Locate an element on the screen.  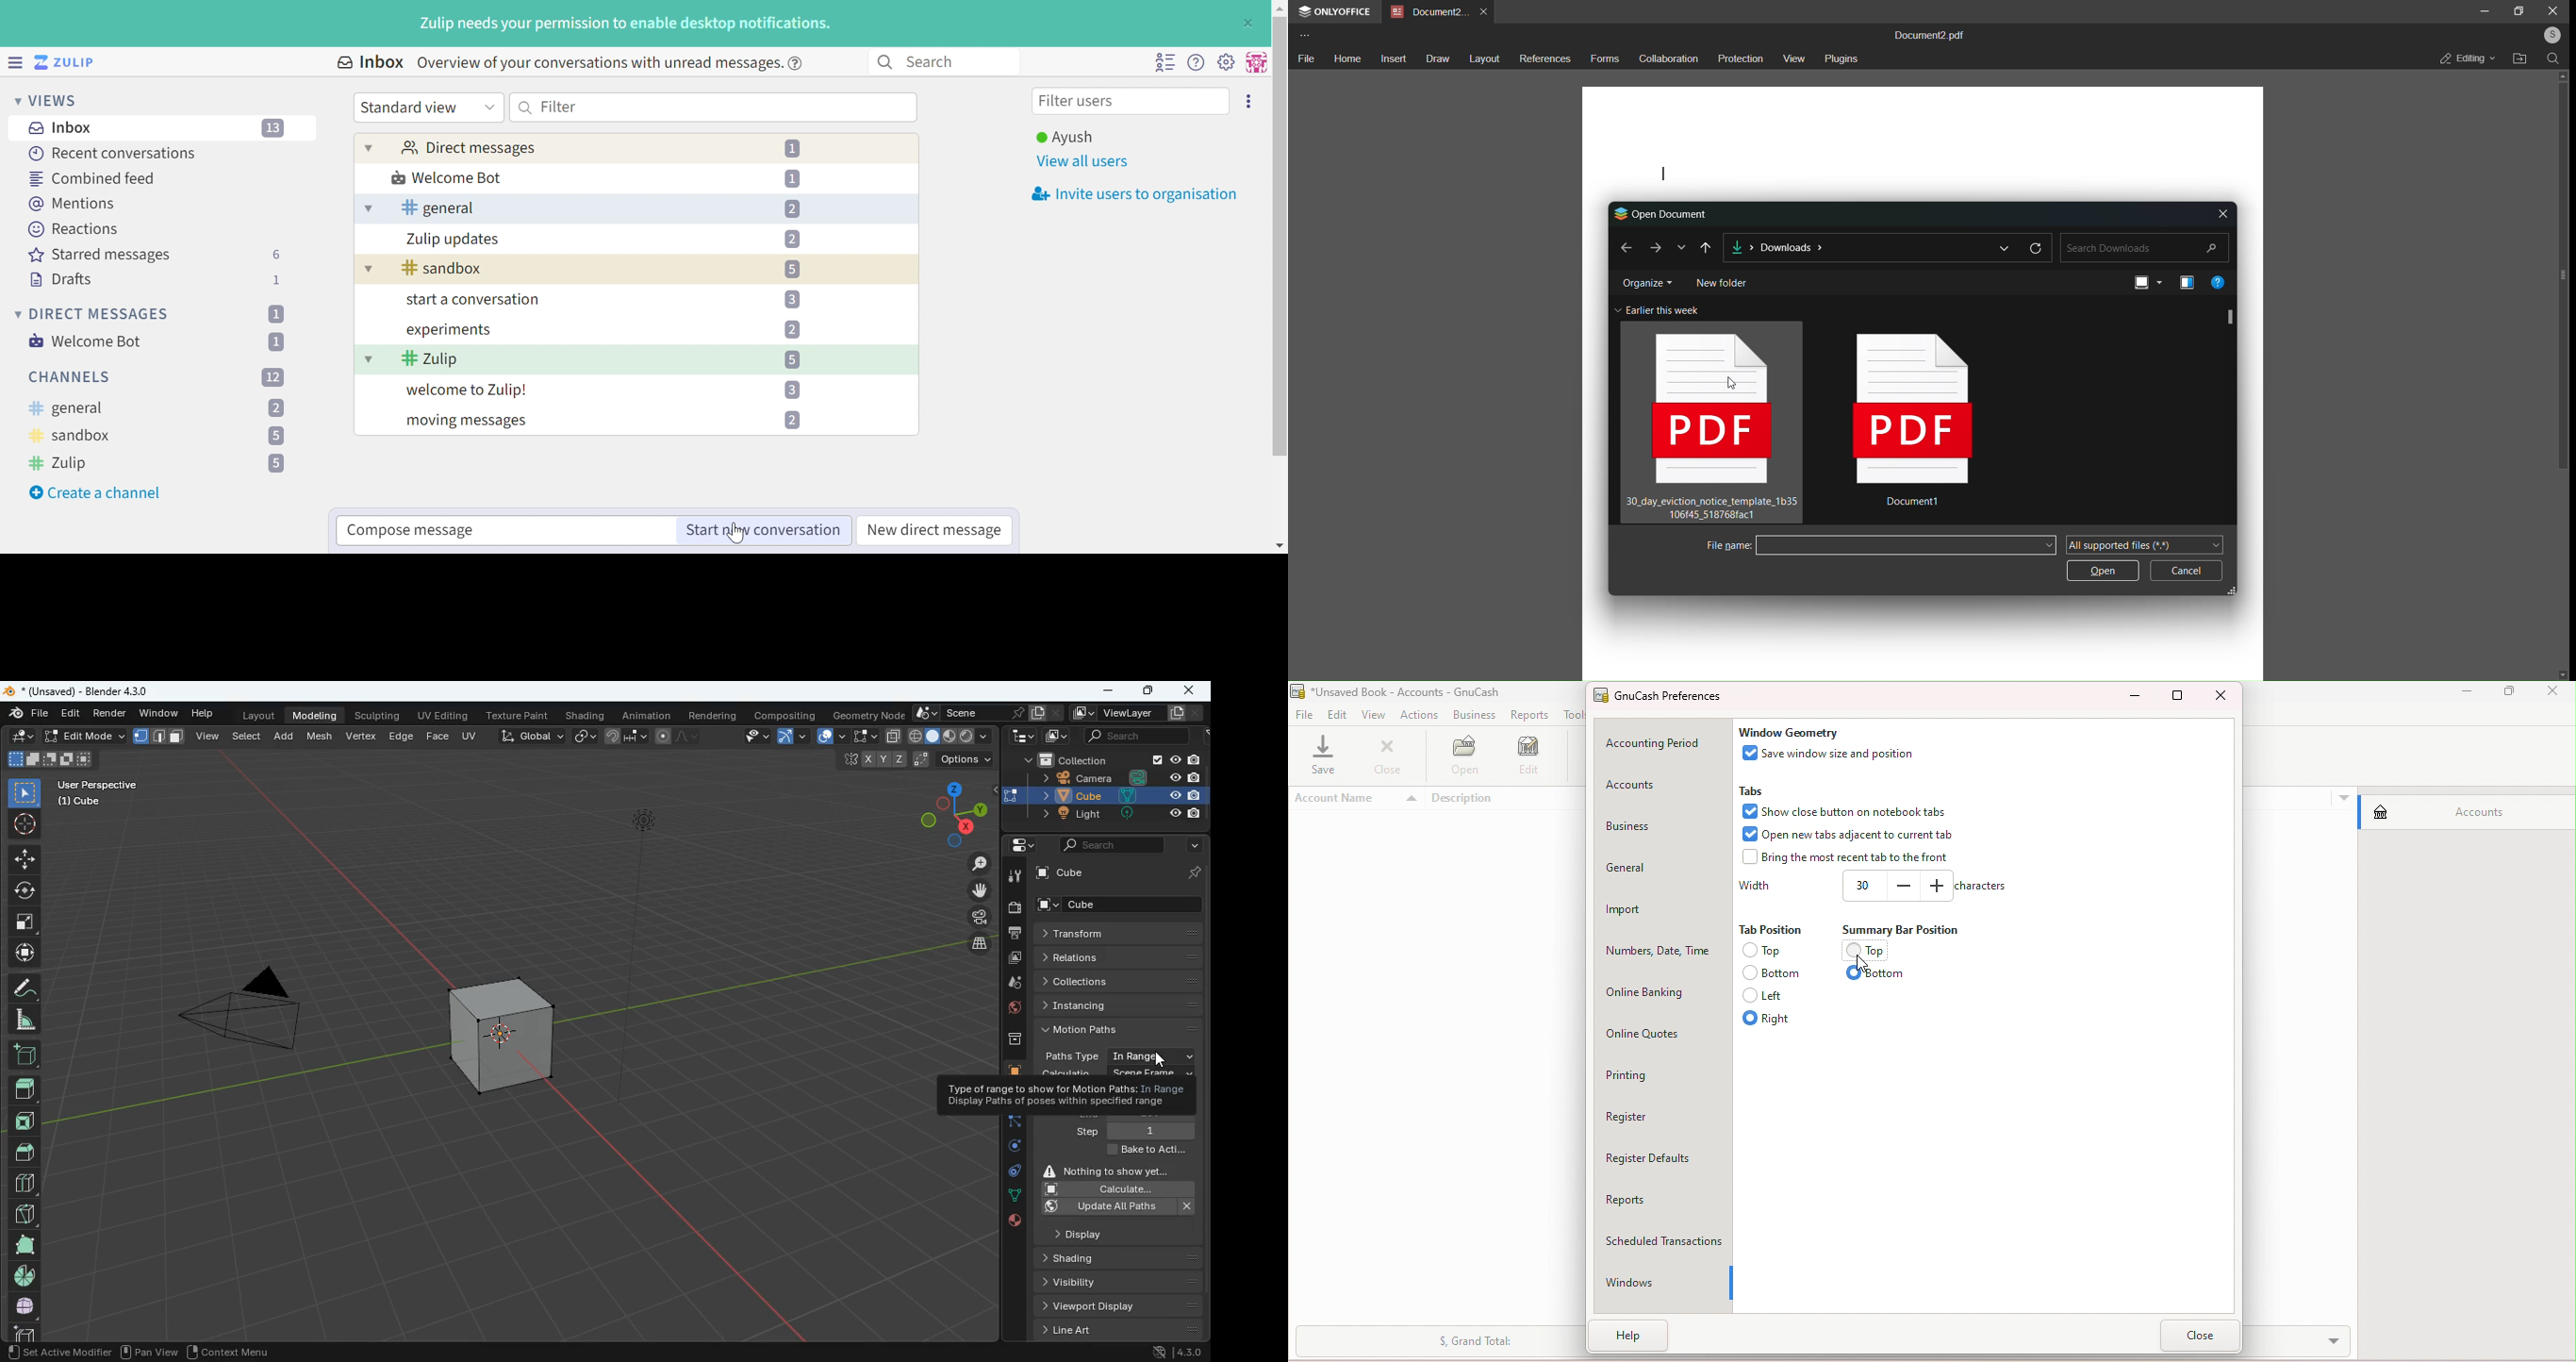
Bottom is located at coordinates (1875, 975).